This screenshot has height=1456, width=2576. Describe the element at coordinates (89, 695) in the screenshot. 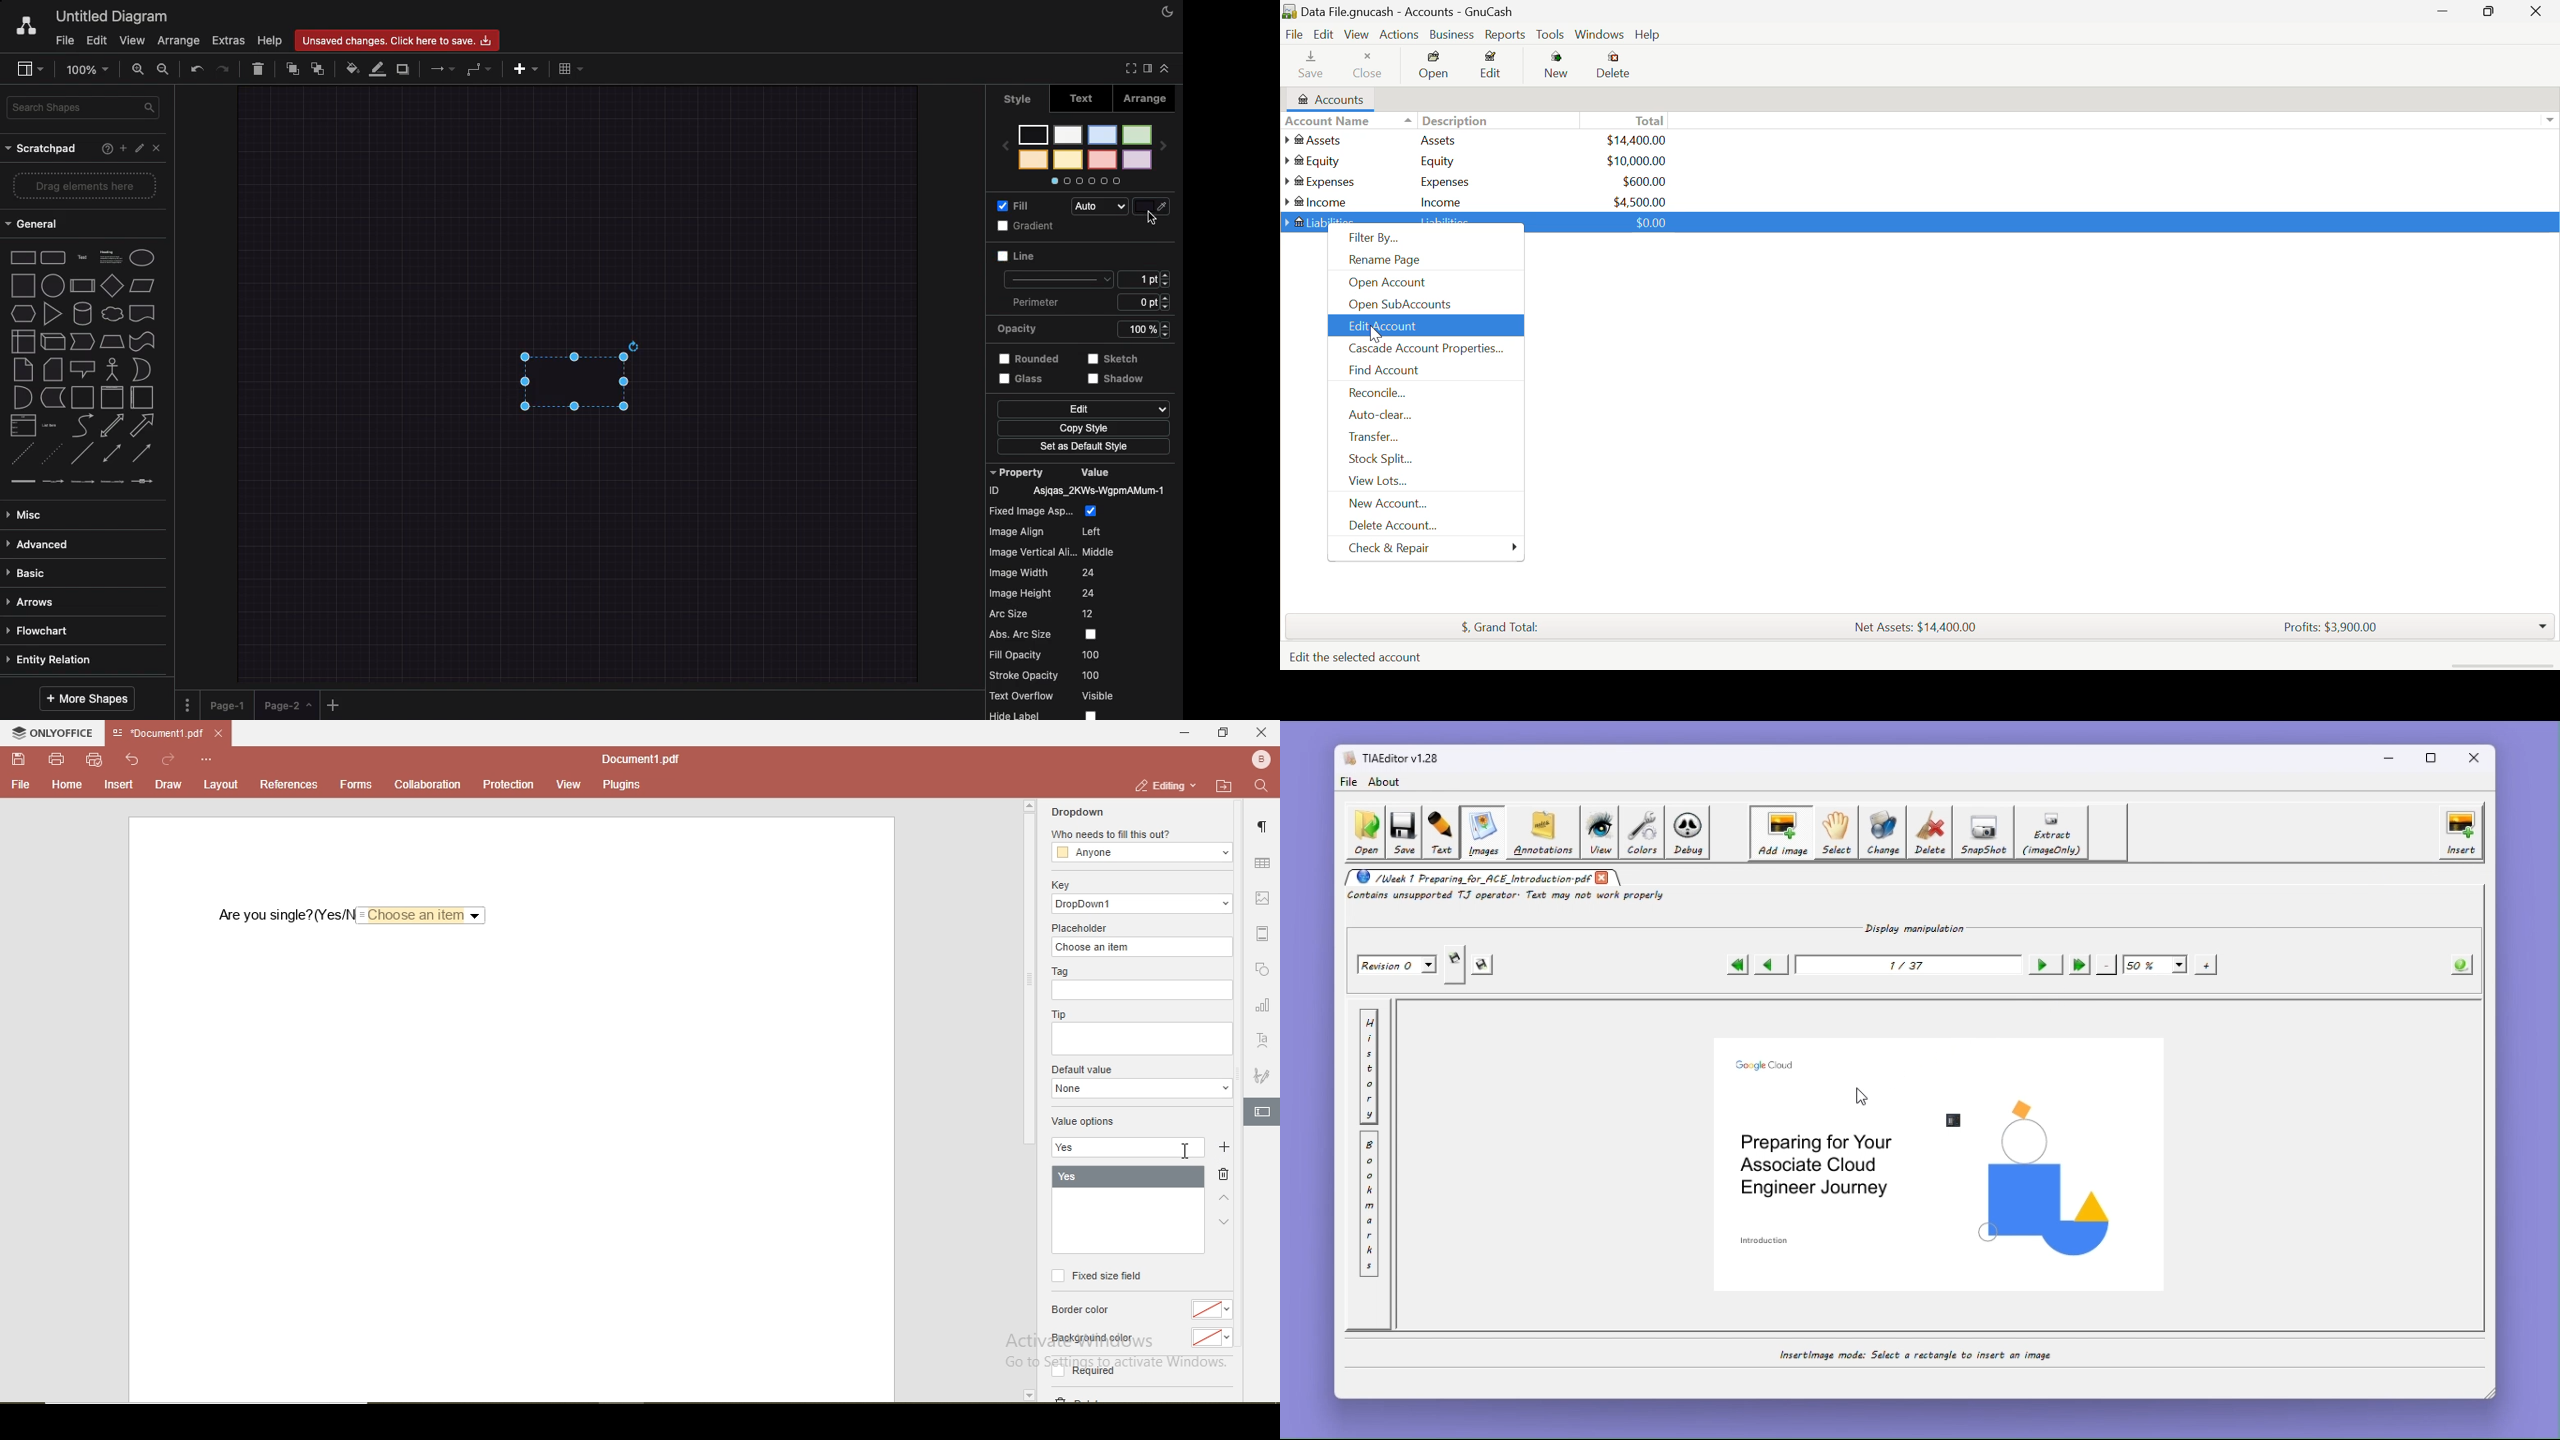

I see `More shapes` at that location.